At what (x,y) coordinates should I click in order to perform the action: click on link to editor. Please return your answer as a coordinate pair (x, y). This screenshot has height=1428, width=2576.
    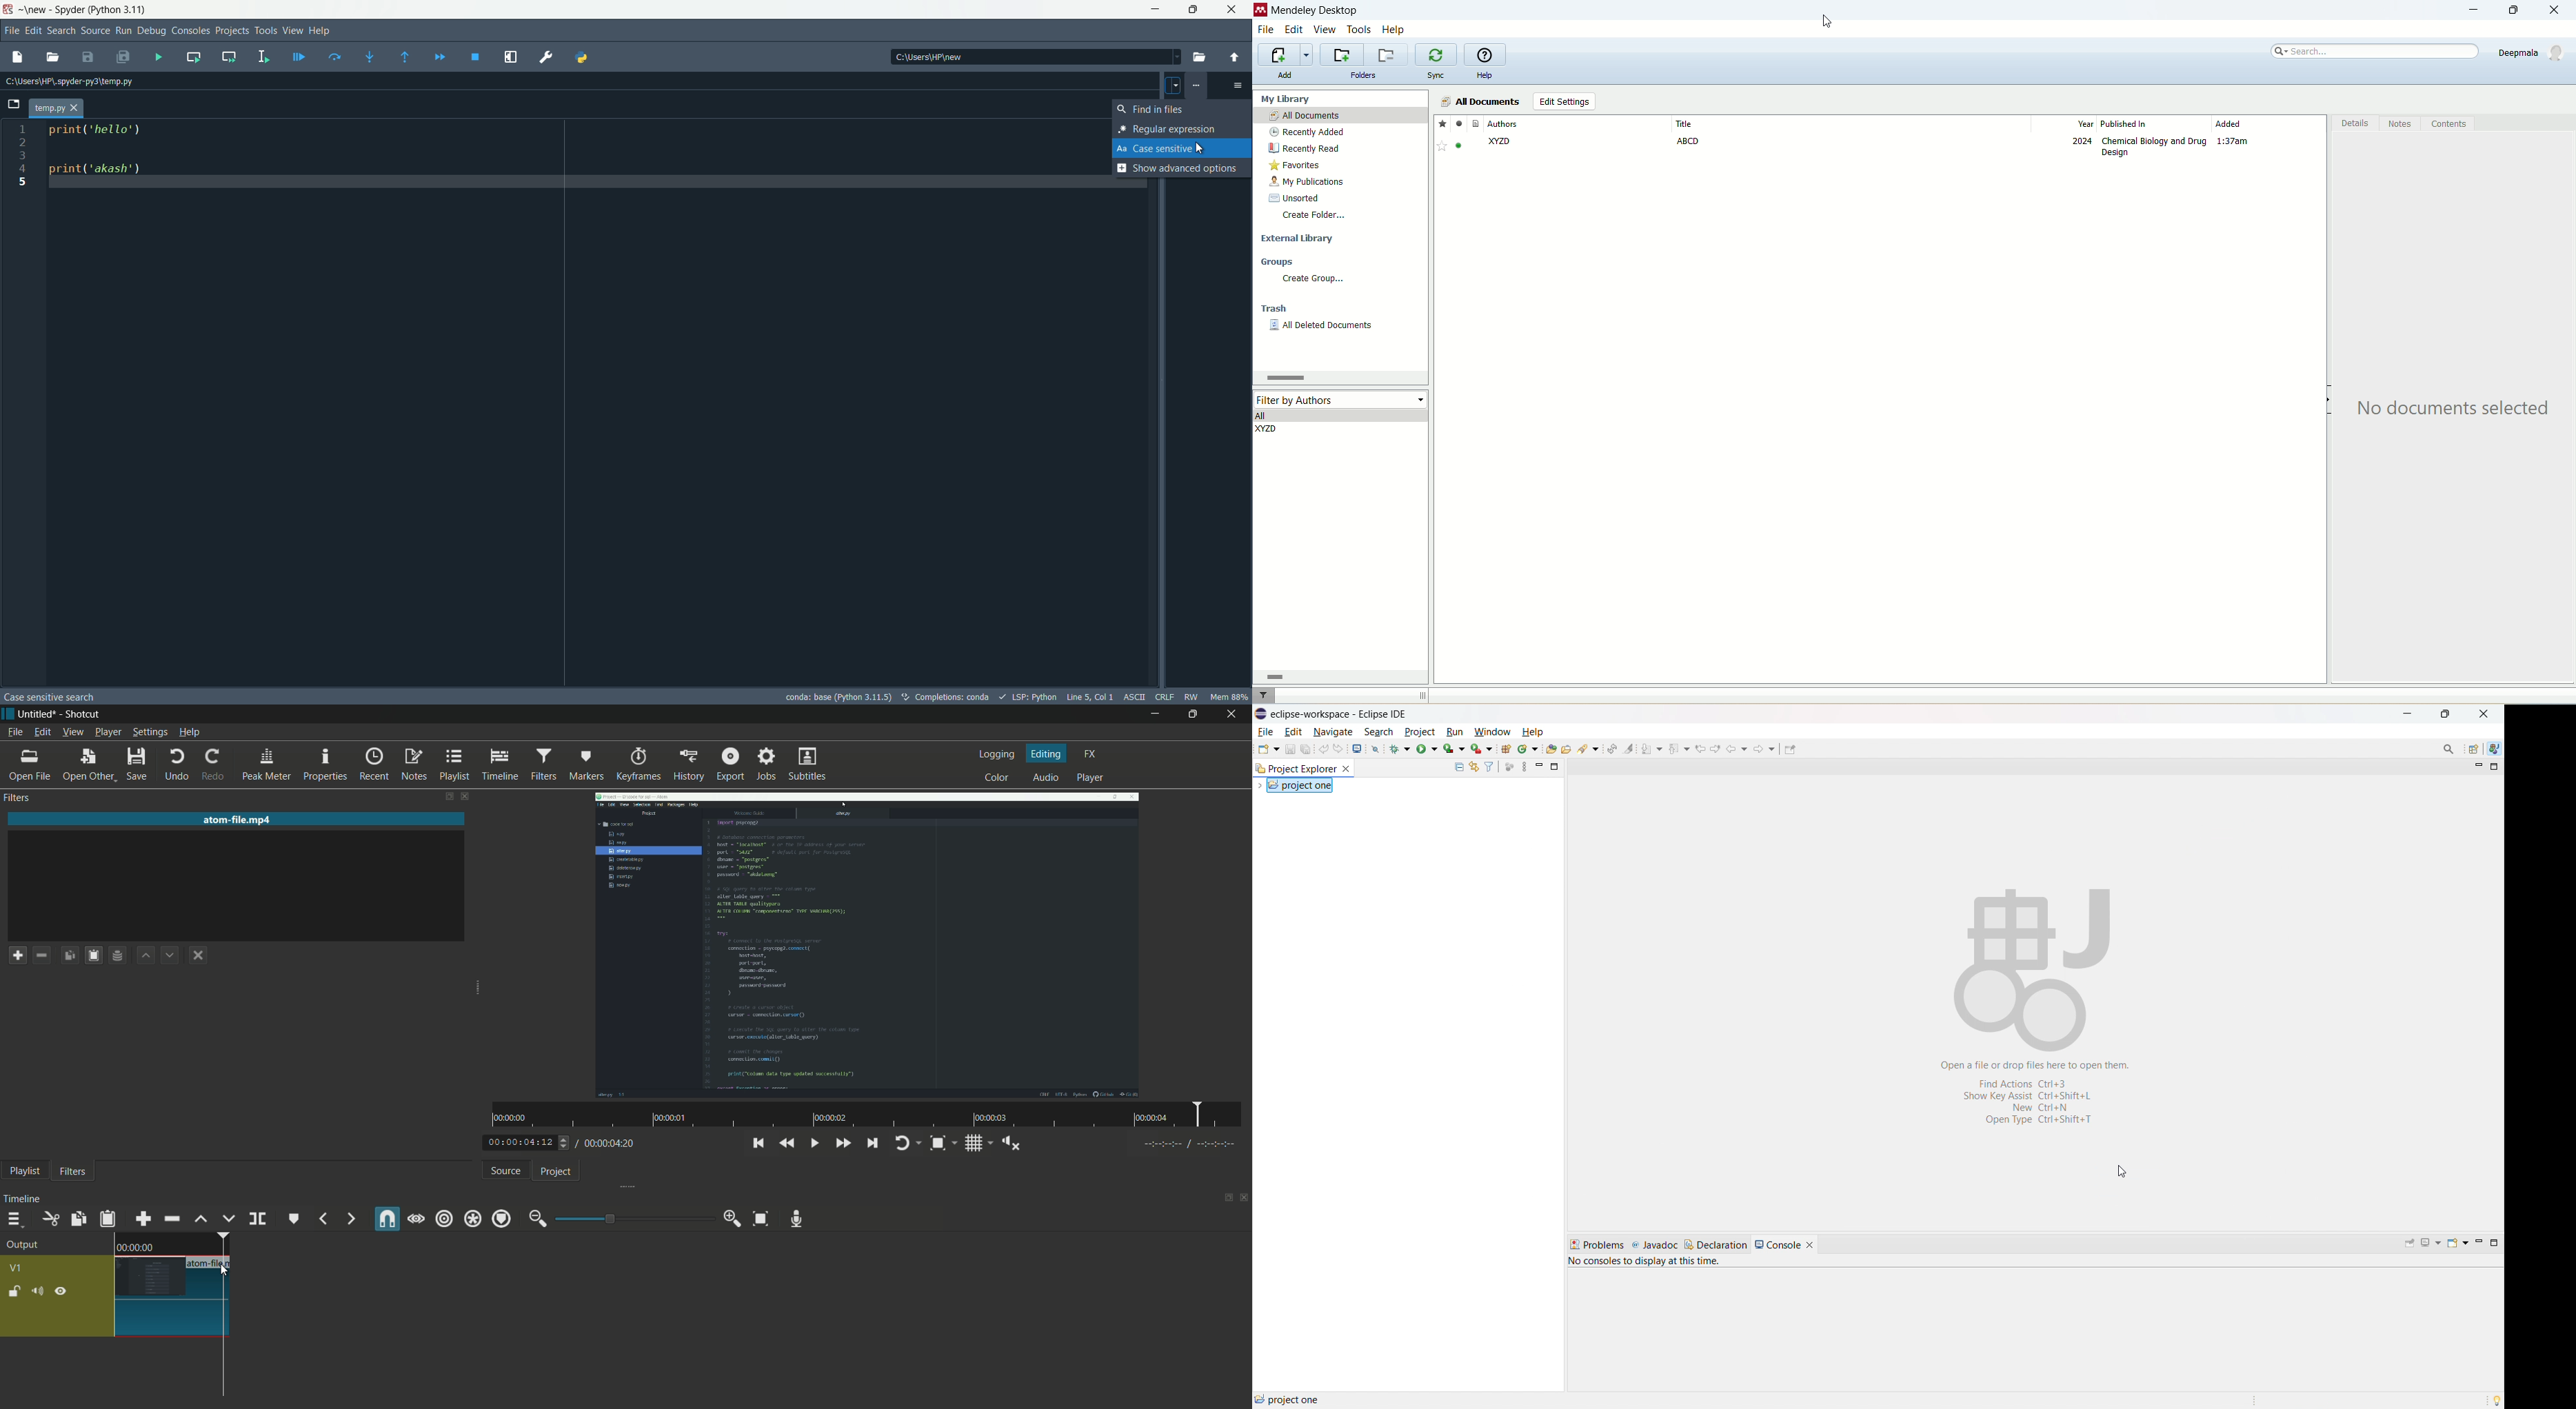
    Looking at the image, I should click on (1473, 767).